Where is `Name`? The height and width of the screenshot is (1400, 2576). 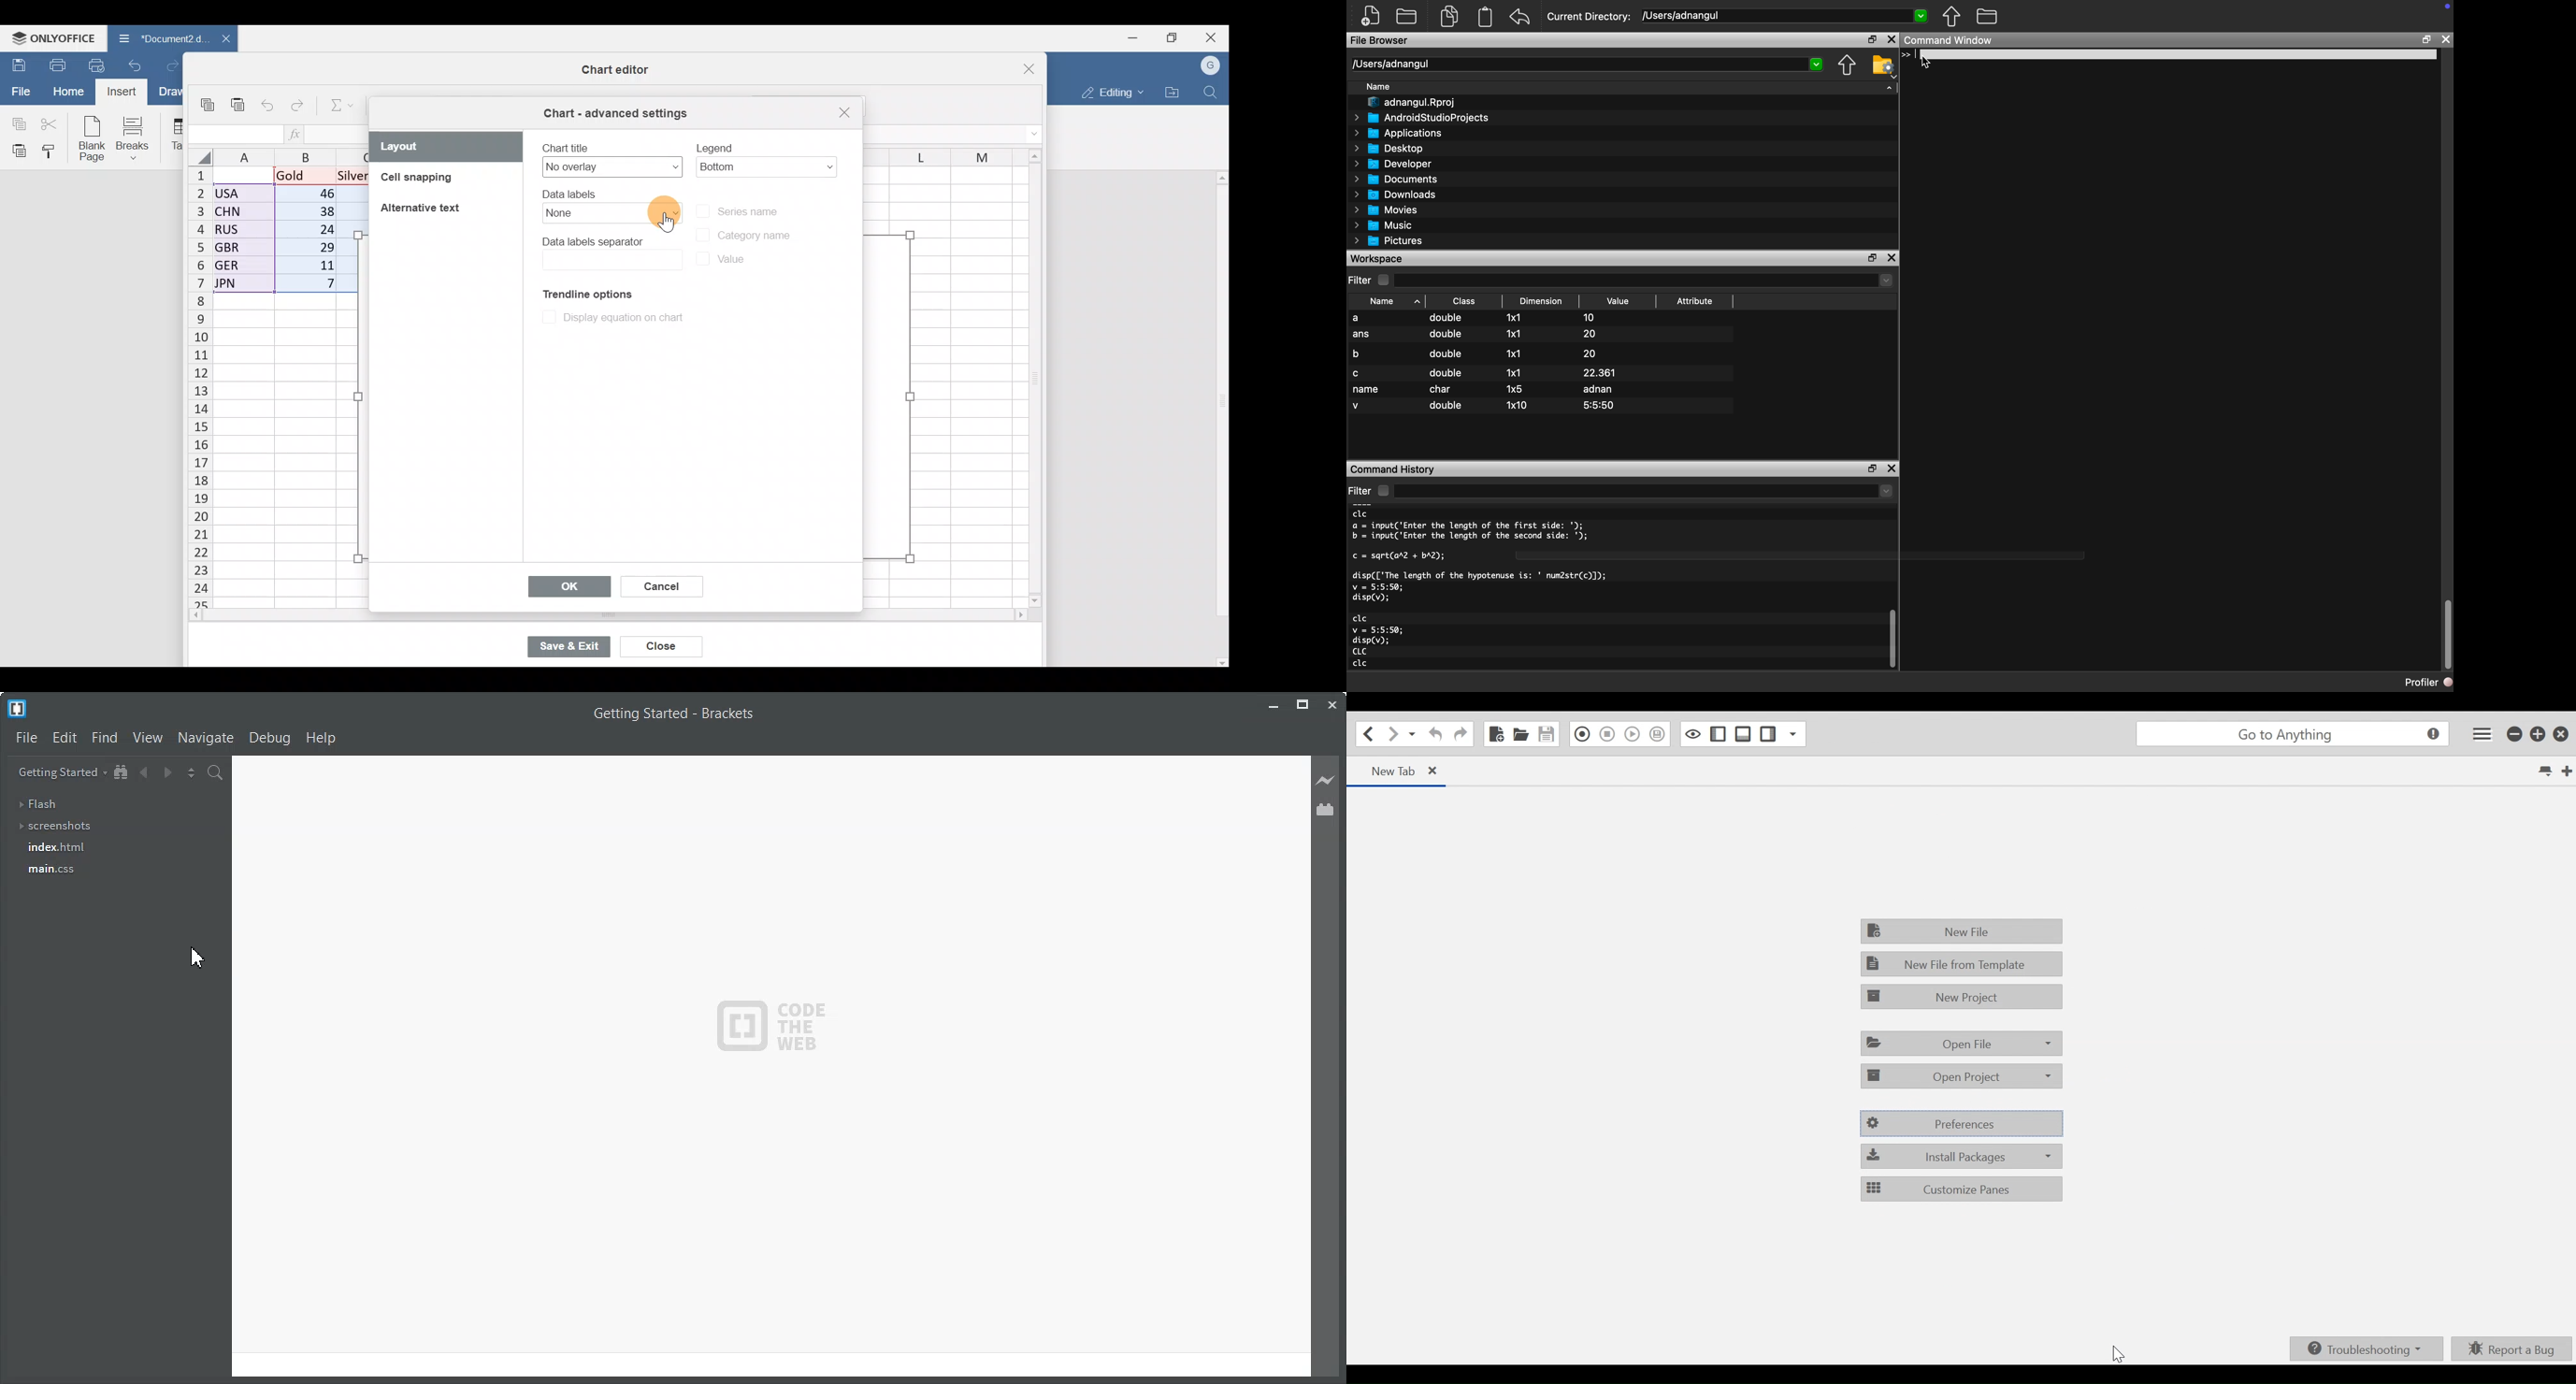 Name is located at coordinates (1380, 86).